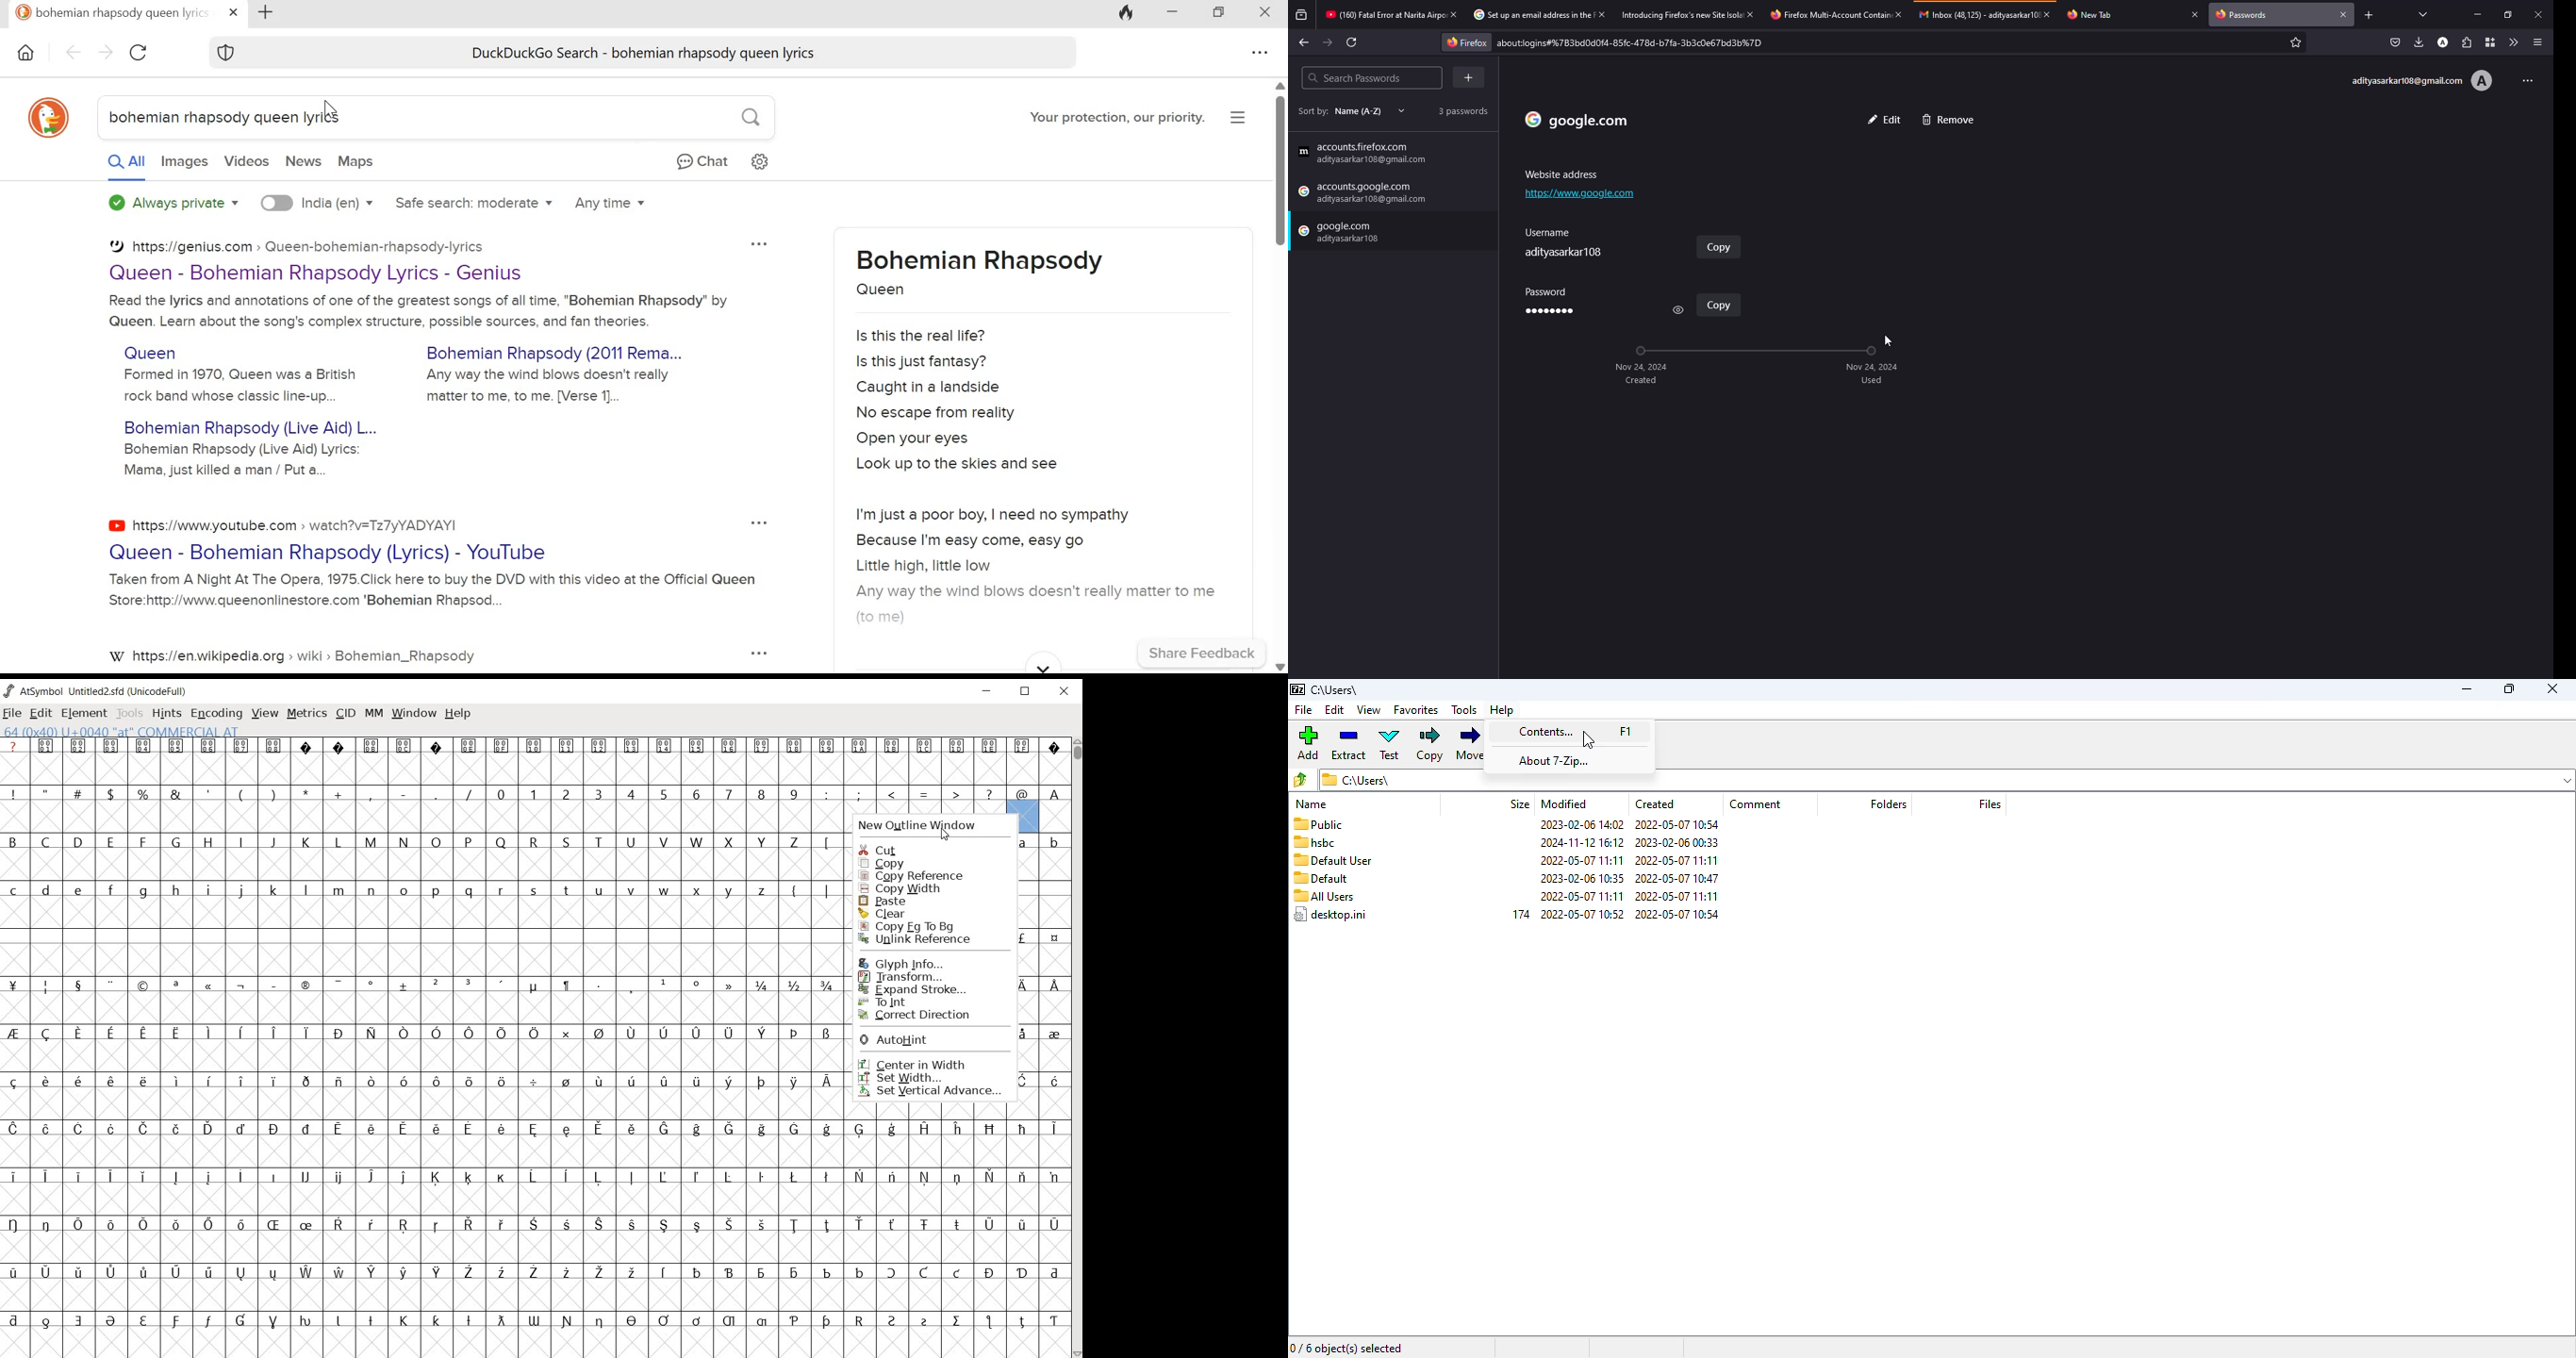  Describe the element at coordinates (703, 162) in the screenshot. I see `Chat` at that location.